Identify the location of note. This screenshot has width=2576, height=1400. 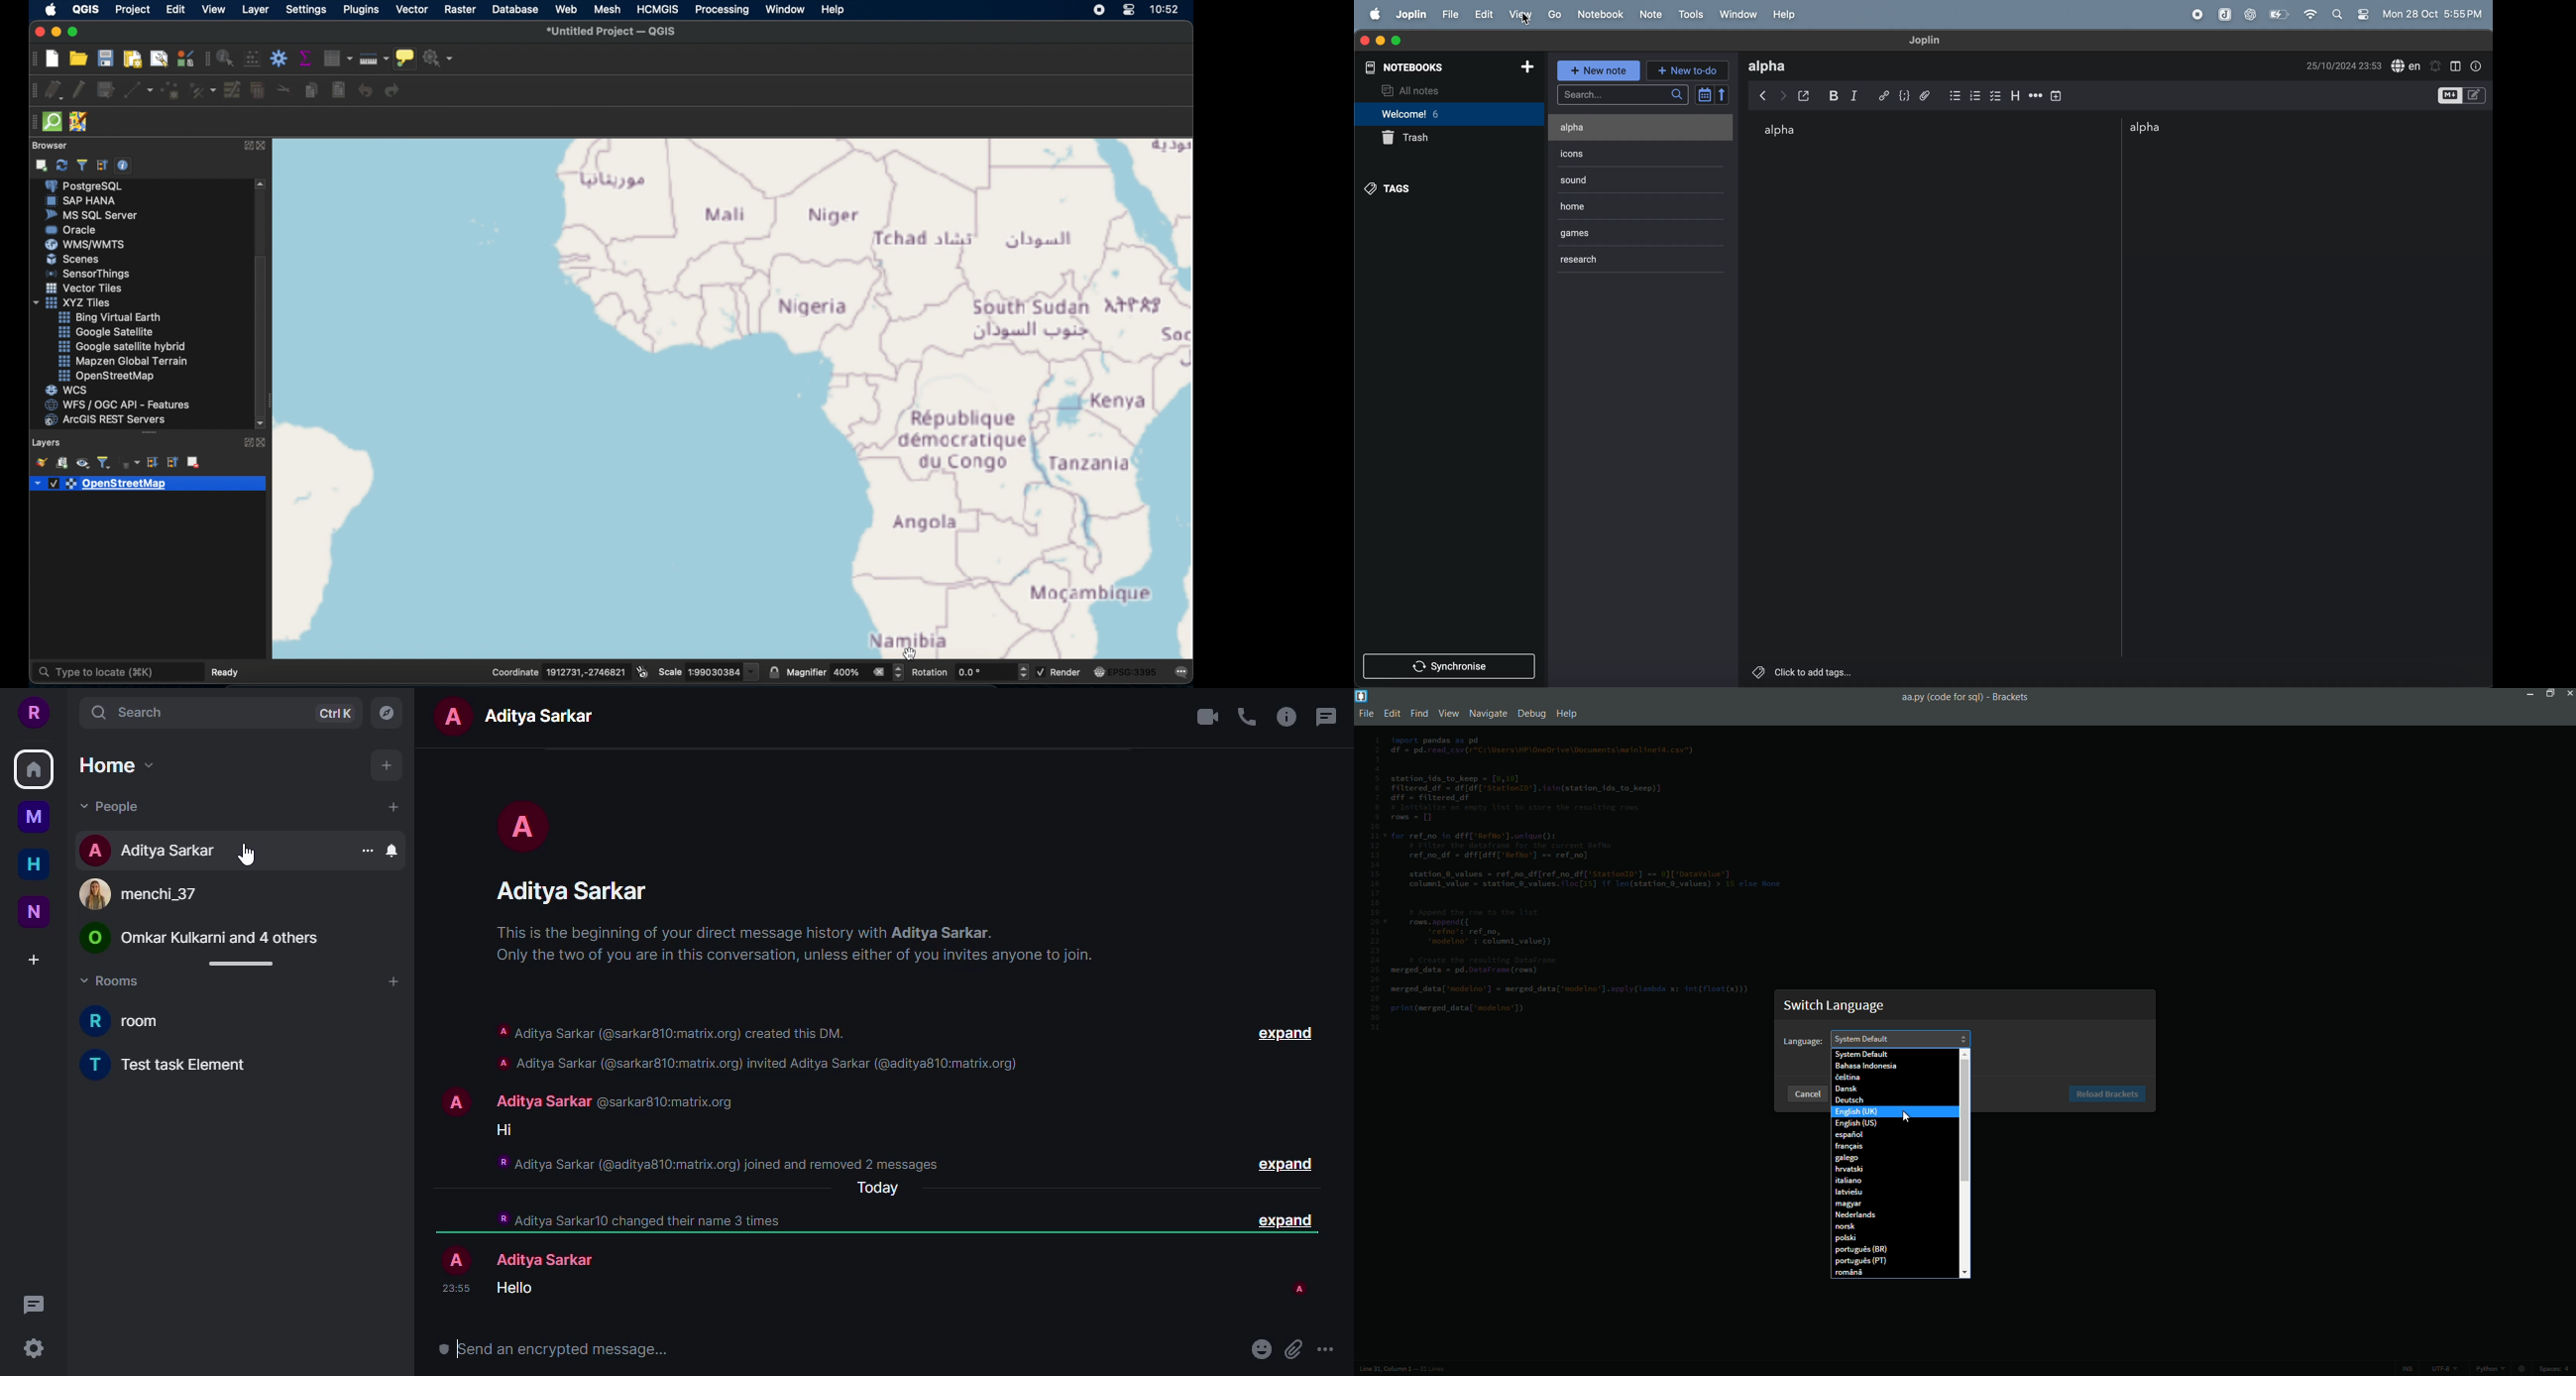
(1651, 15).